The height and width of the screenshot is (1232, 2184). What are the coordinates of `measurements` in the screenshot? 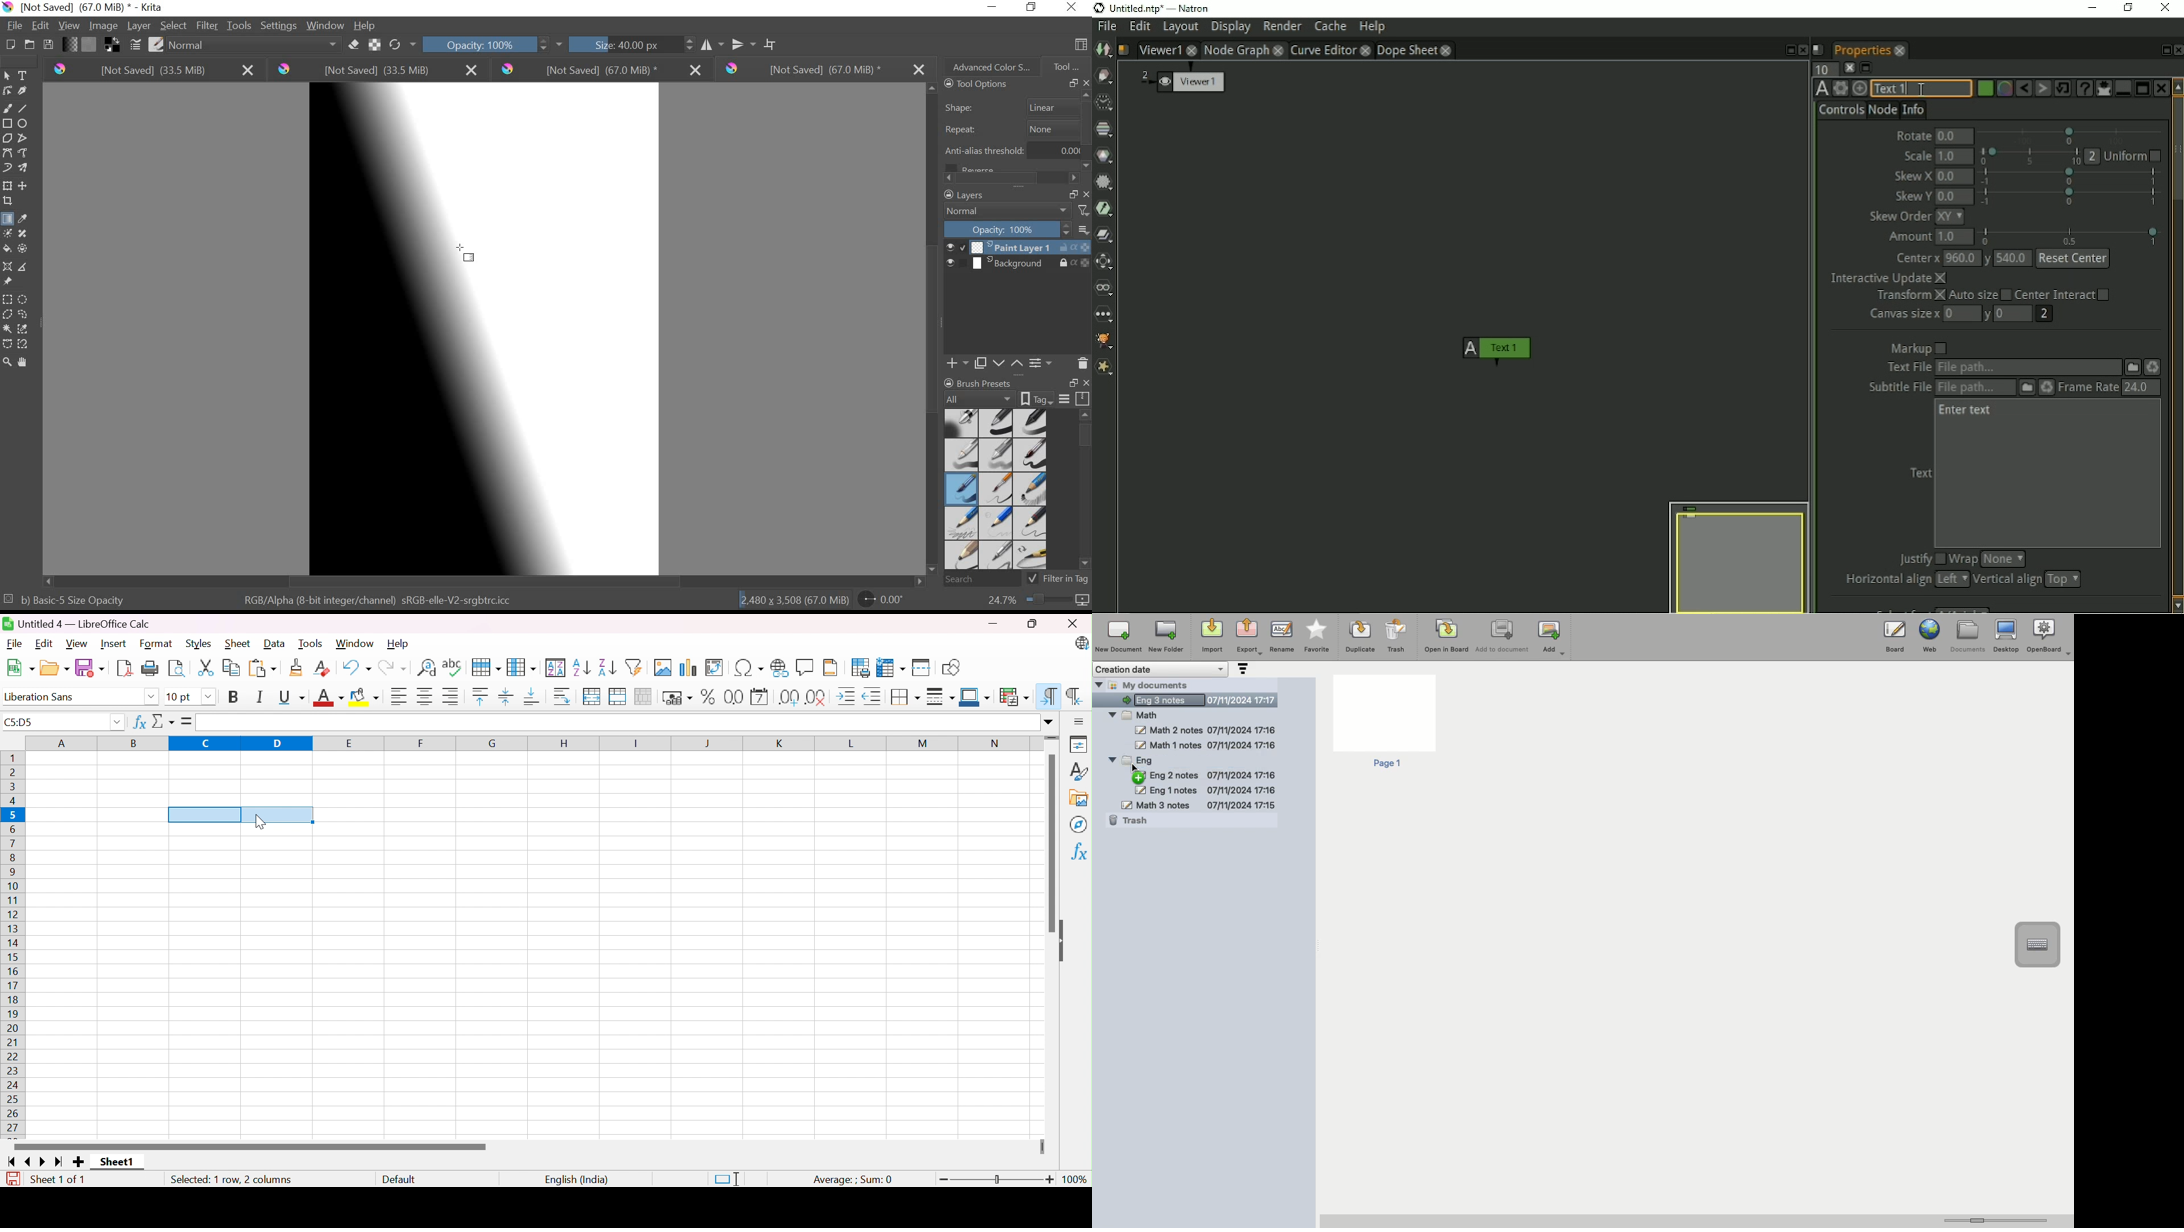 It's located at (26, 267).